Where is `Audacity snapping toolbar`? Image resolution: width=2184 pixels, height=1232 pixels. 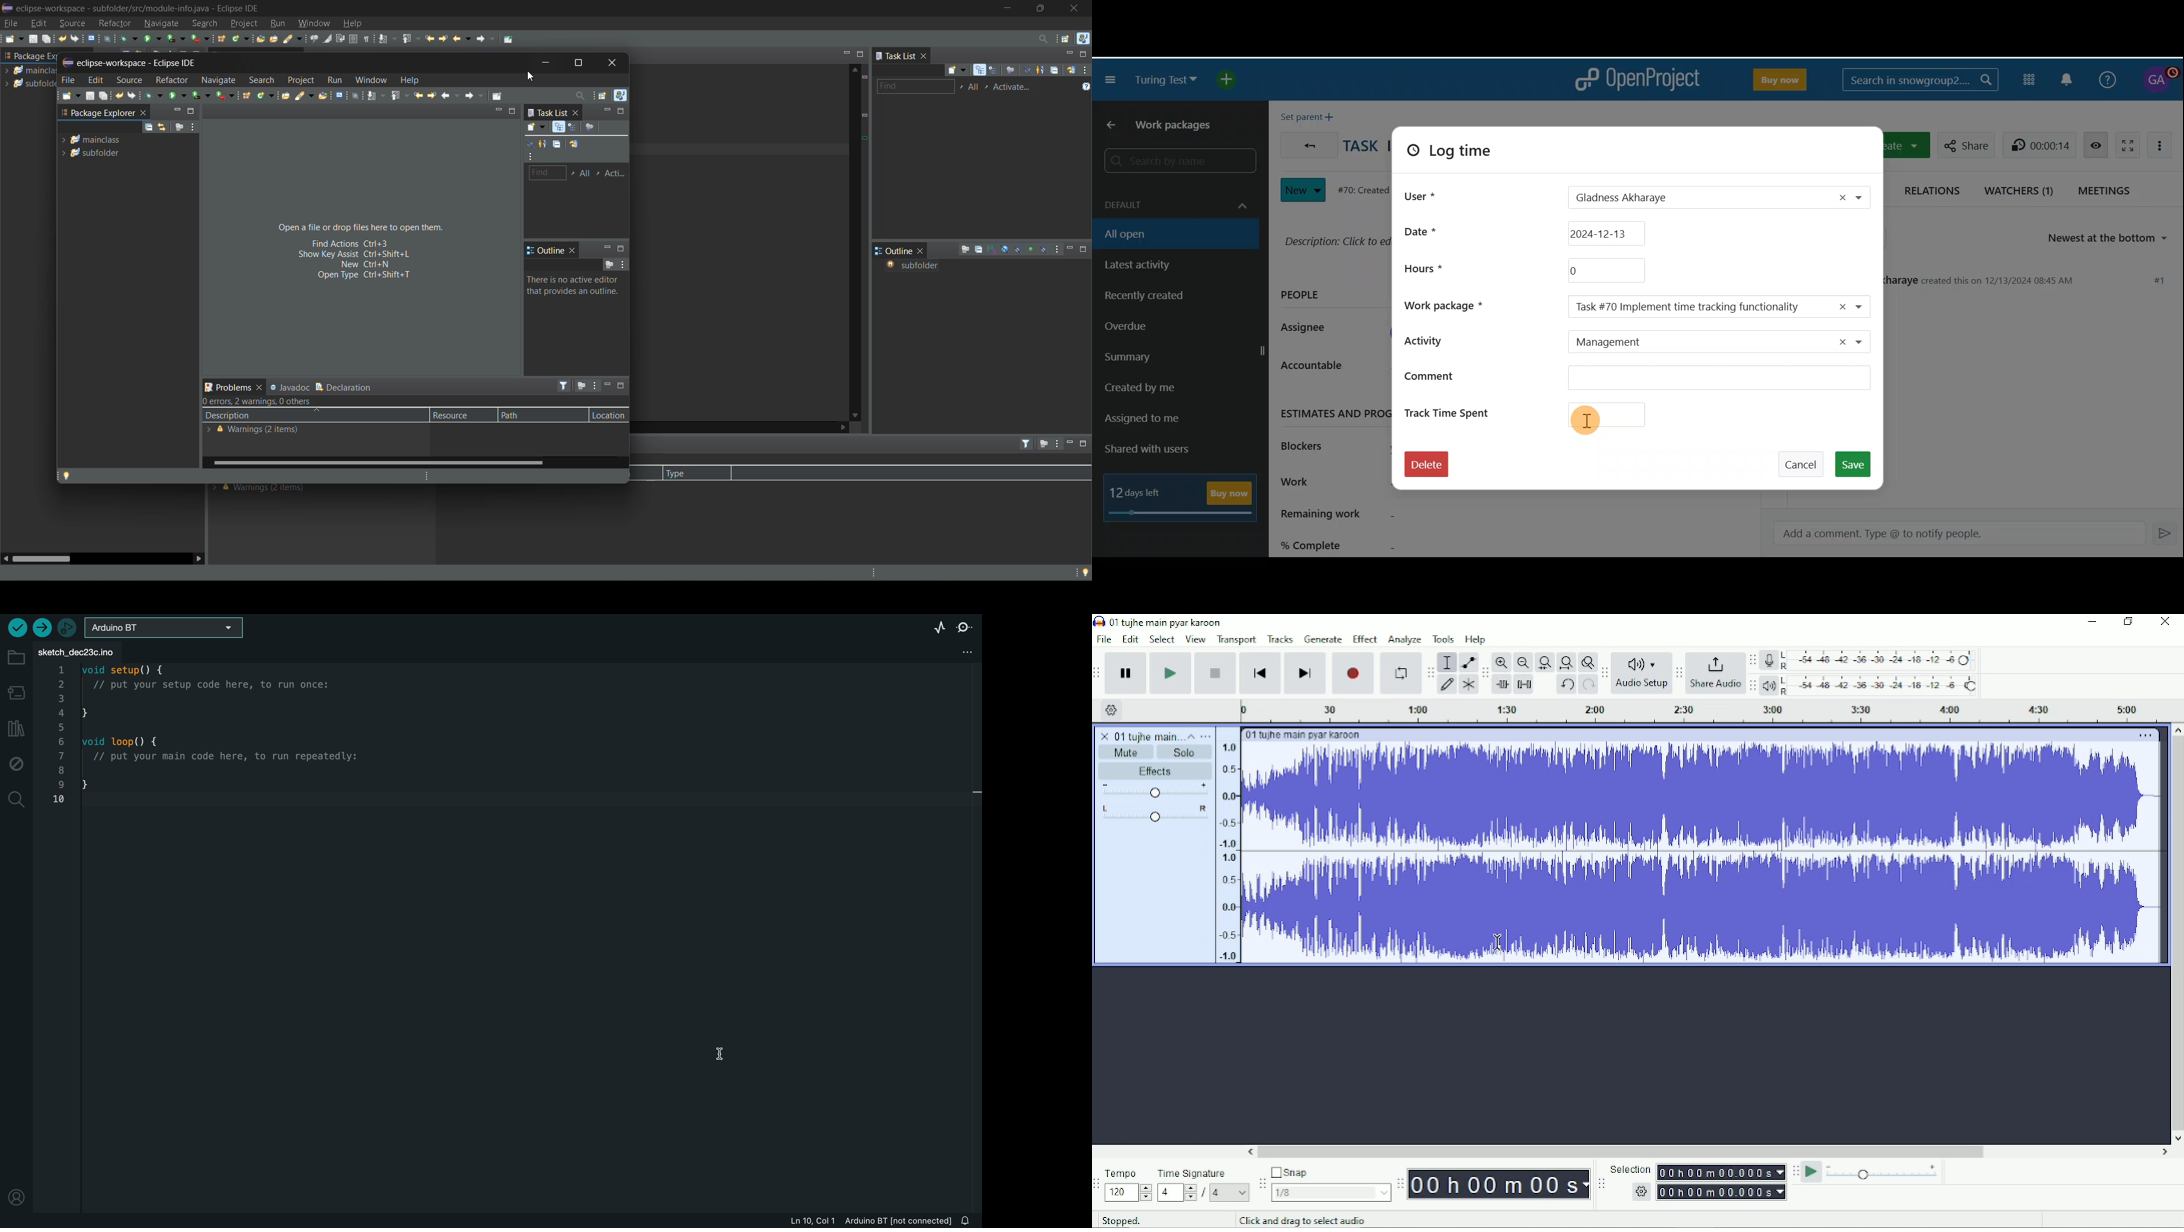
Audacity snapping toolbar is located at coordinates (1262, 1184).